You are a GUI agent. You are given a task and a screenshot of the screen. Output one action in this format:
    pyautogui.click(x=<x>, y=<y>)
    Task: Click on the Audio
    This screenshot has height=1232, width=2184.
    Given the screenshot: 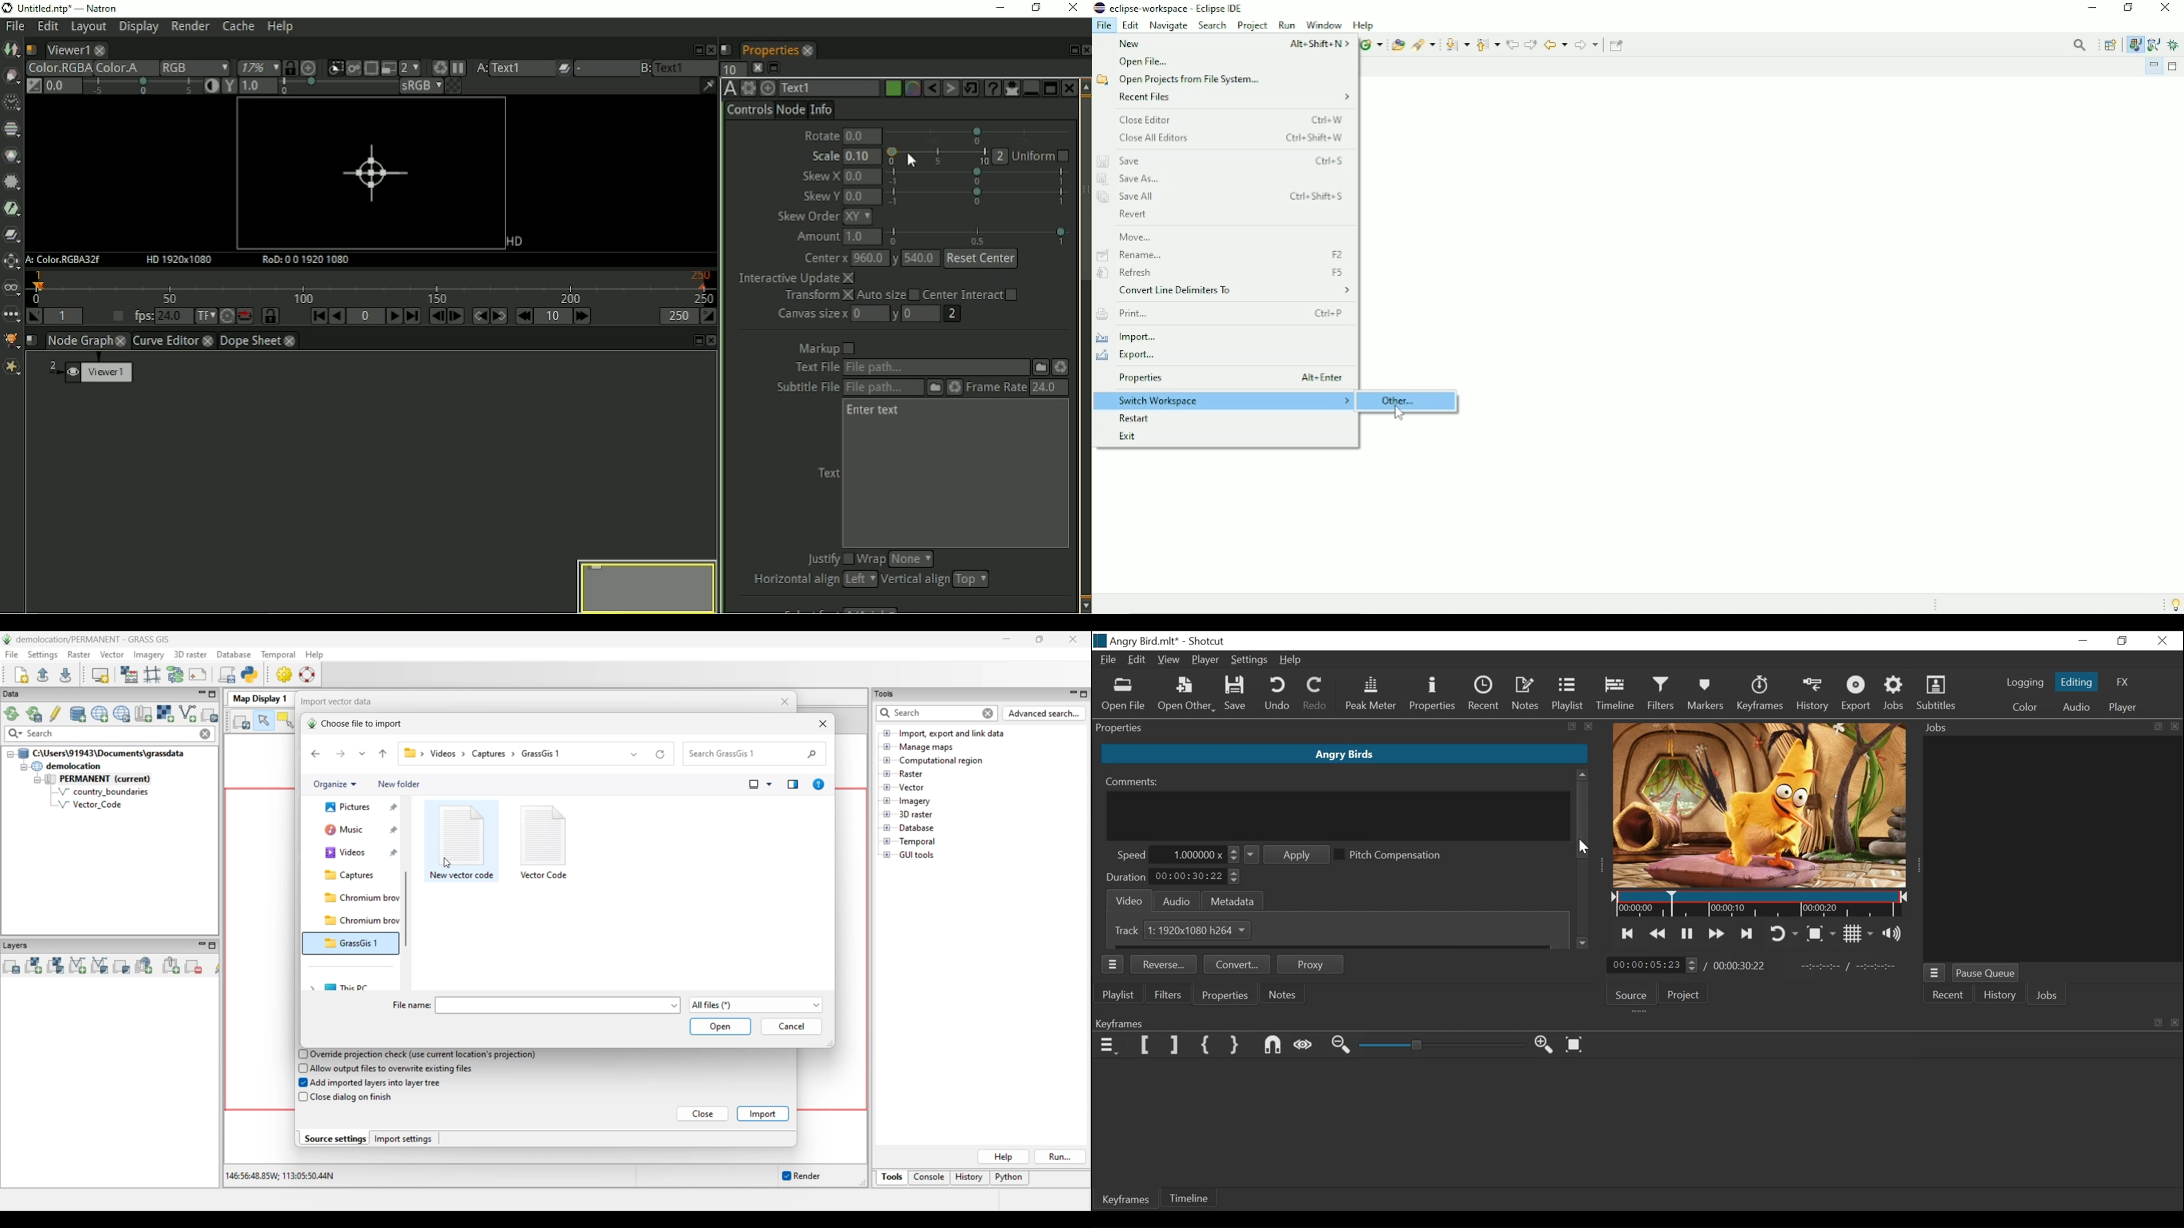 What is the action you would take?
    pyautogui.click(x=2075, y=707)
    